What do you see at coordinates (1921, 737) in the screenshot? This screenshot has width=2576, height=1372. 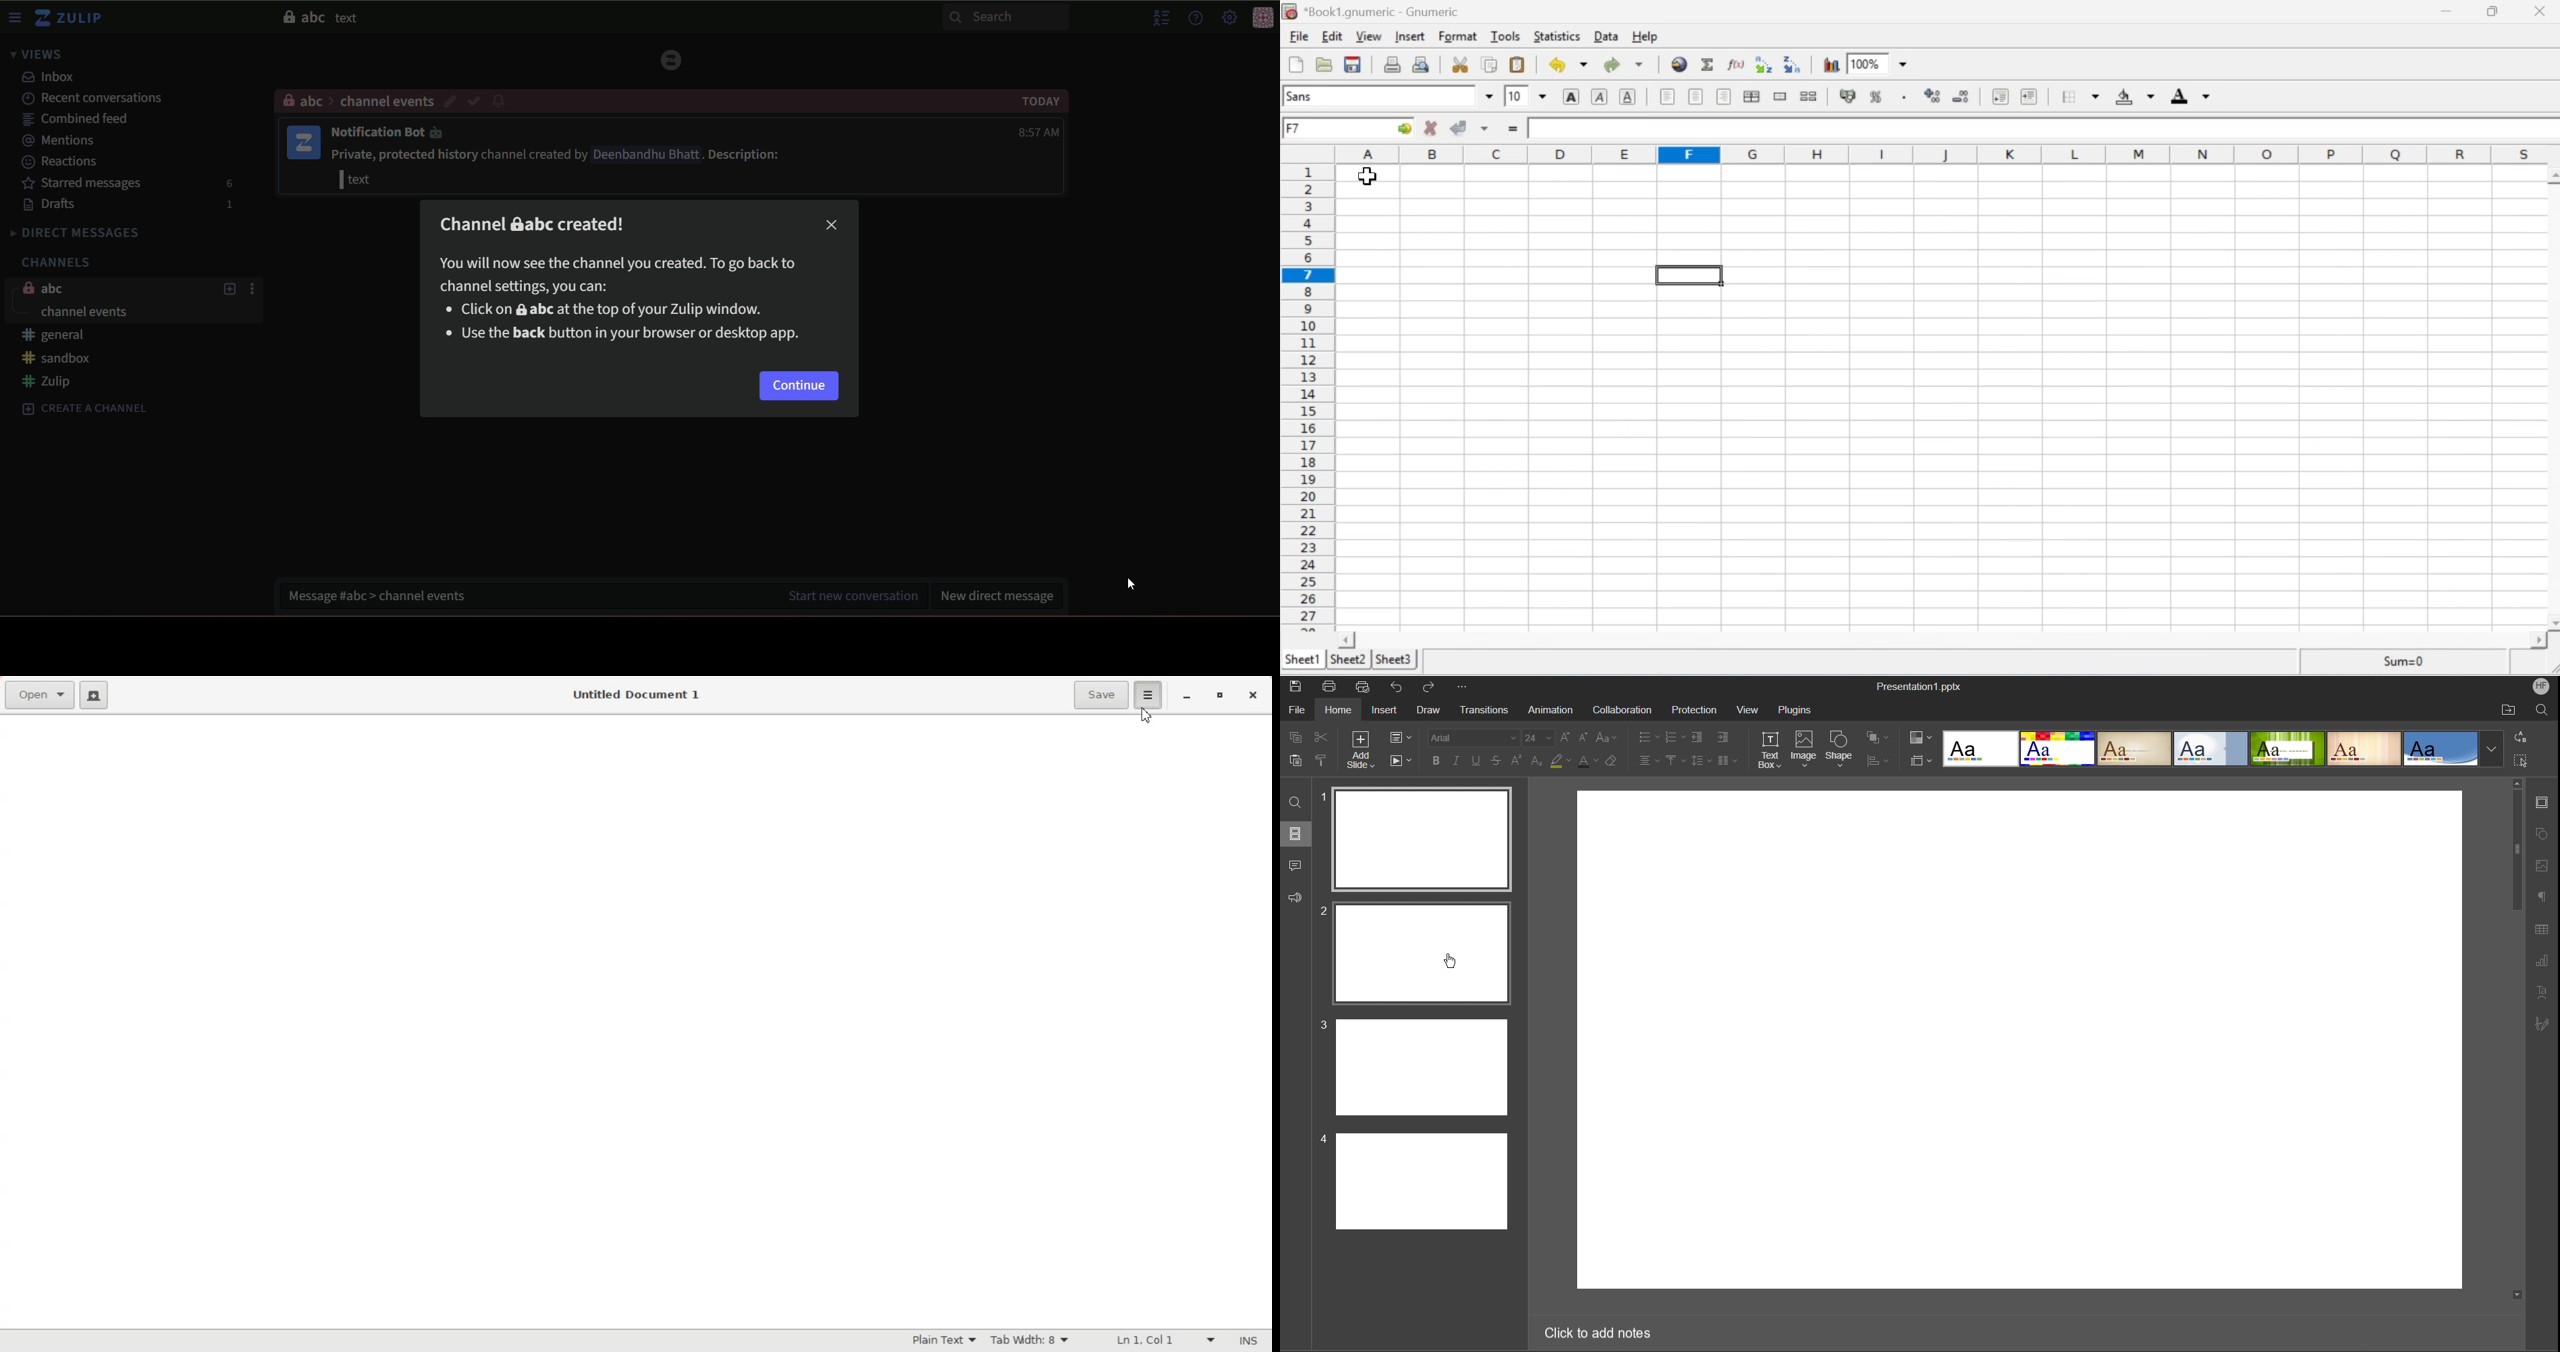 I see `Color` at bounding box center [1921, 737].